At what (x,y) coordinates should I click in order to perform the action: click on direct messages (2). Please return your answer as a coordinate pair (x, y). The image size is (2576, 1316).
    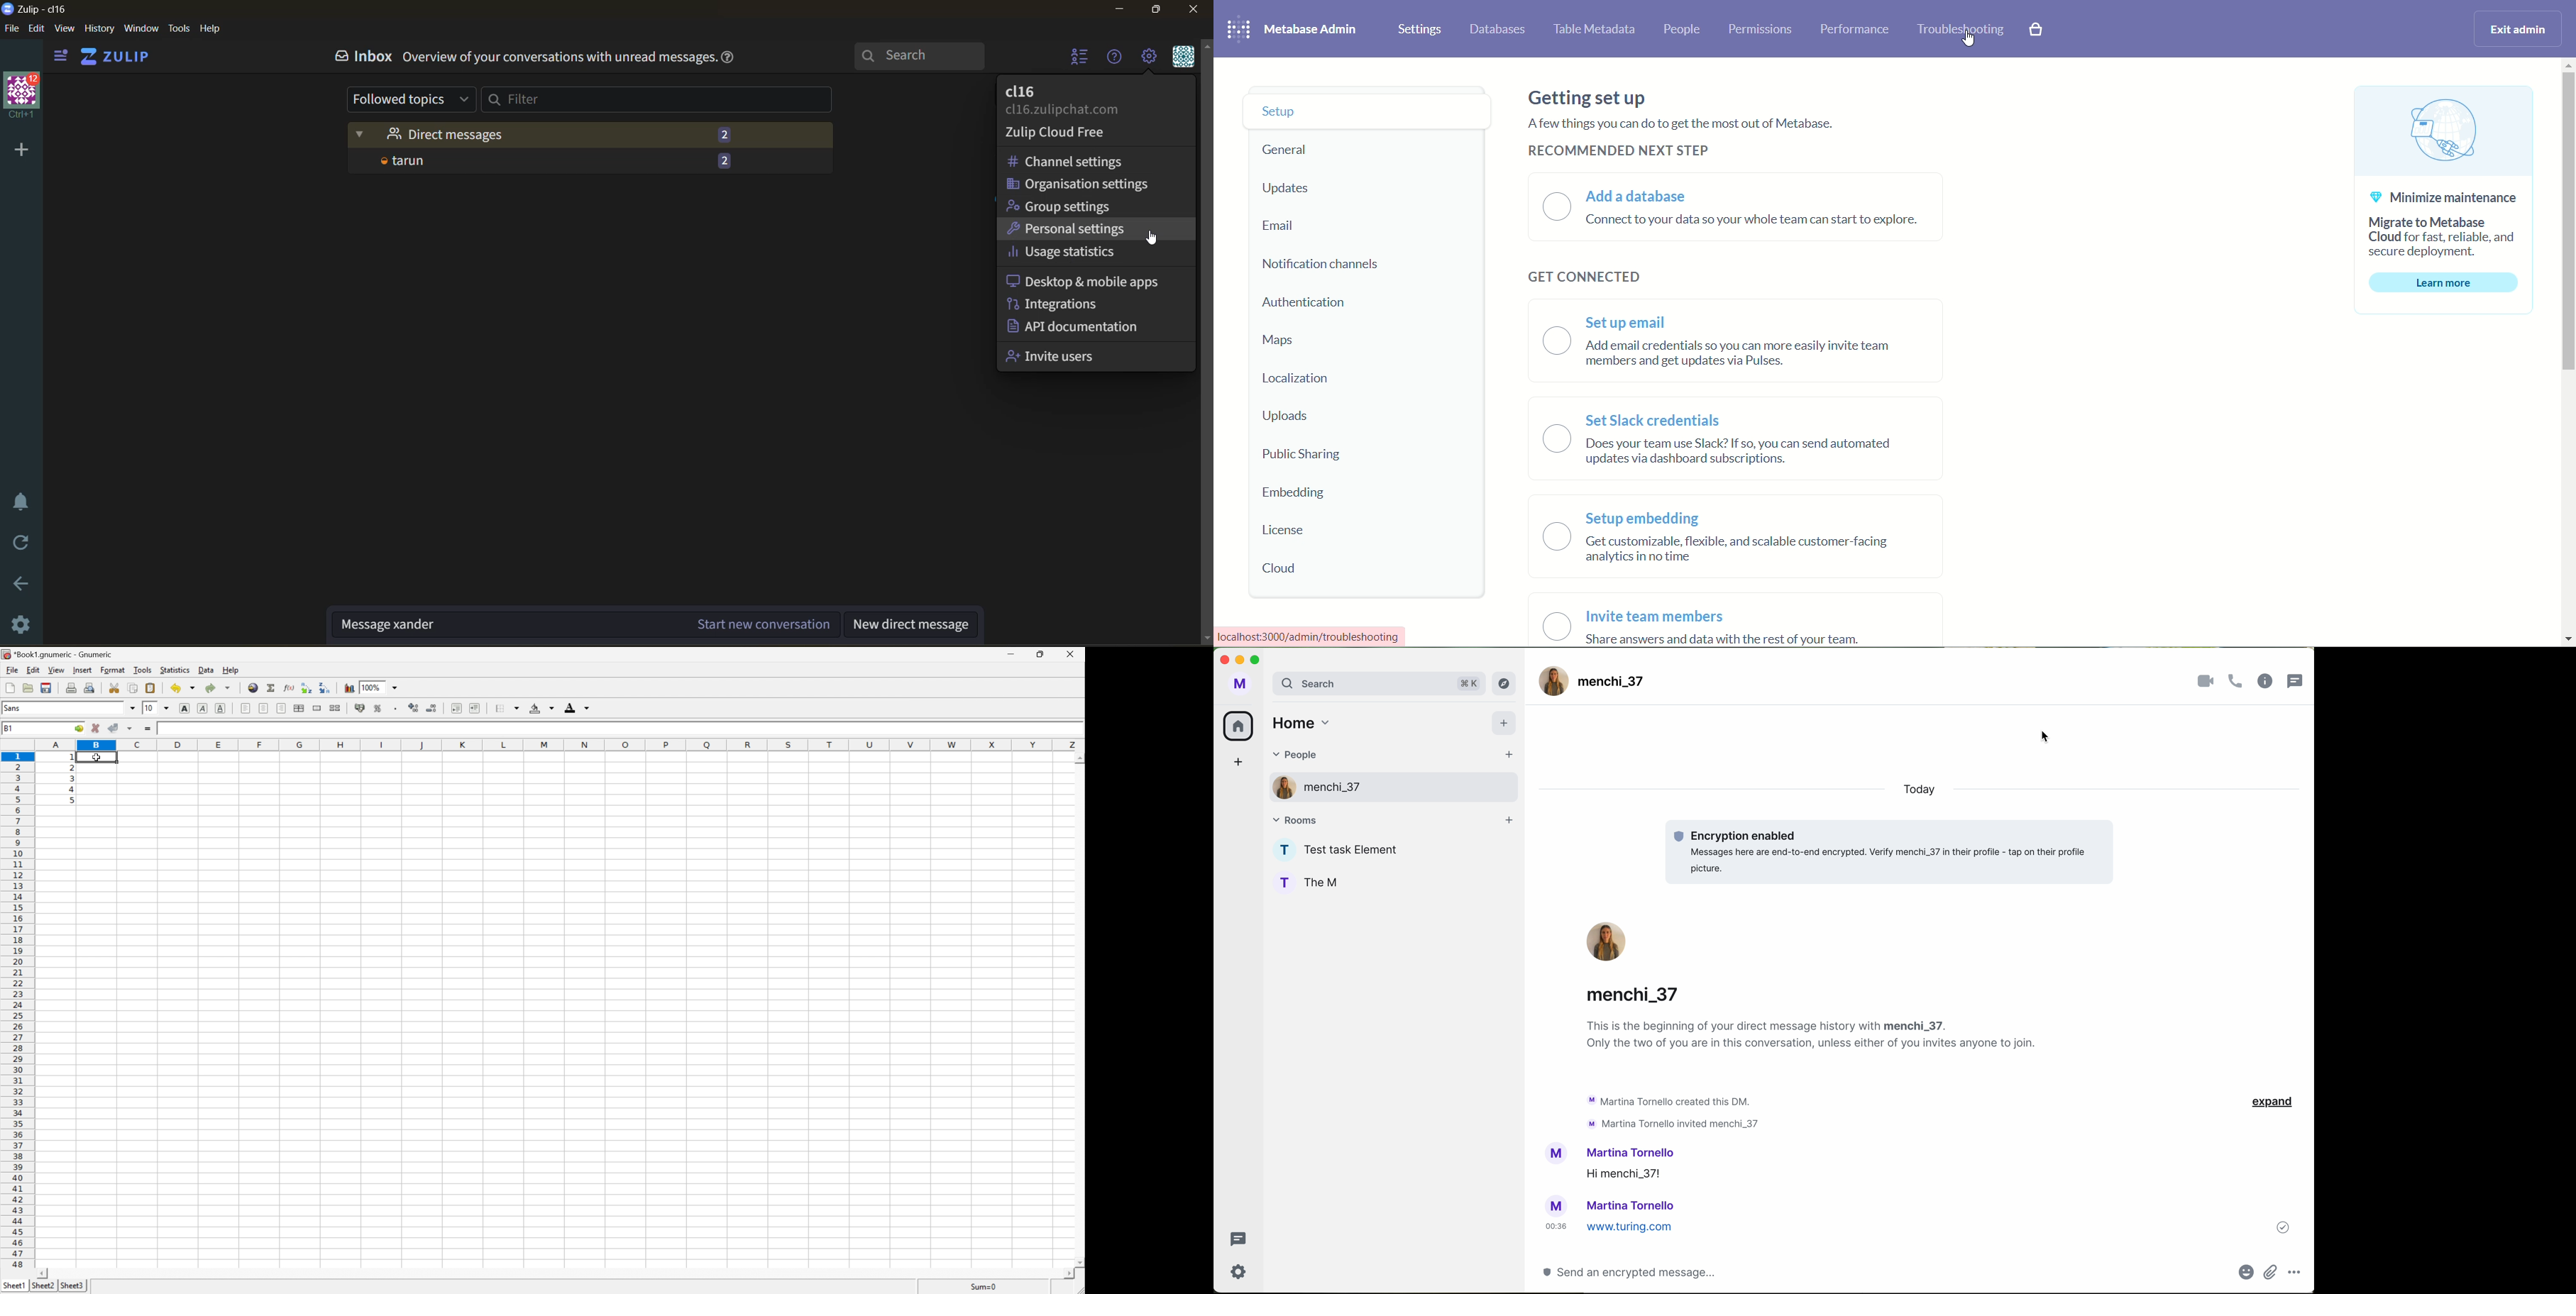
    Looking at the image, I should click on (595, 134).